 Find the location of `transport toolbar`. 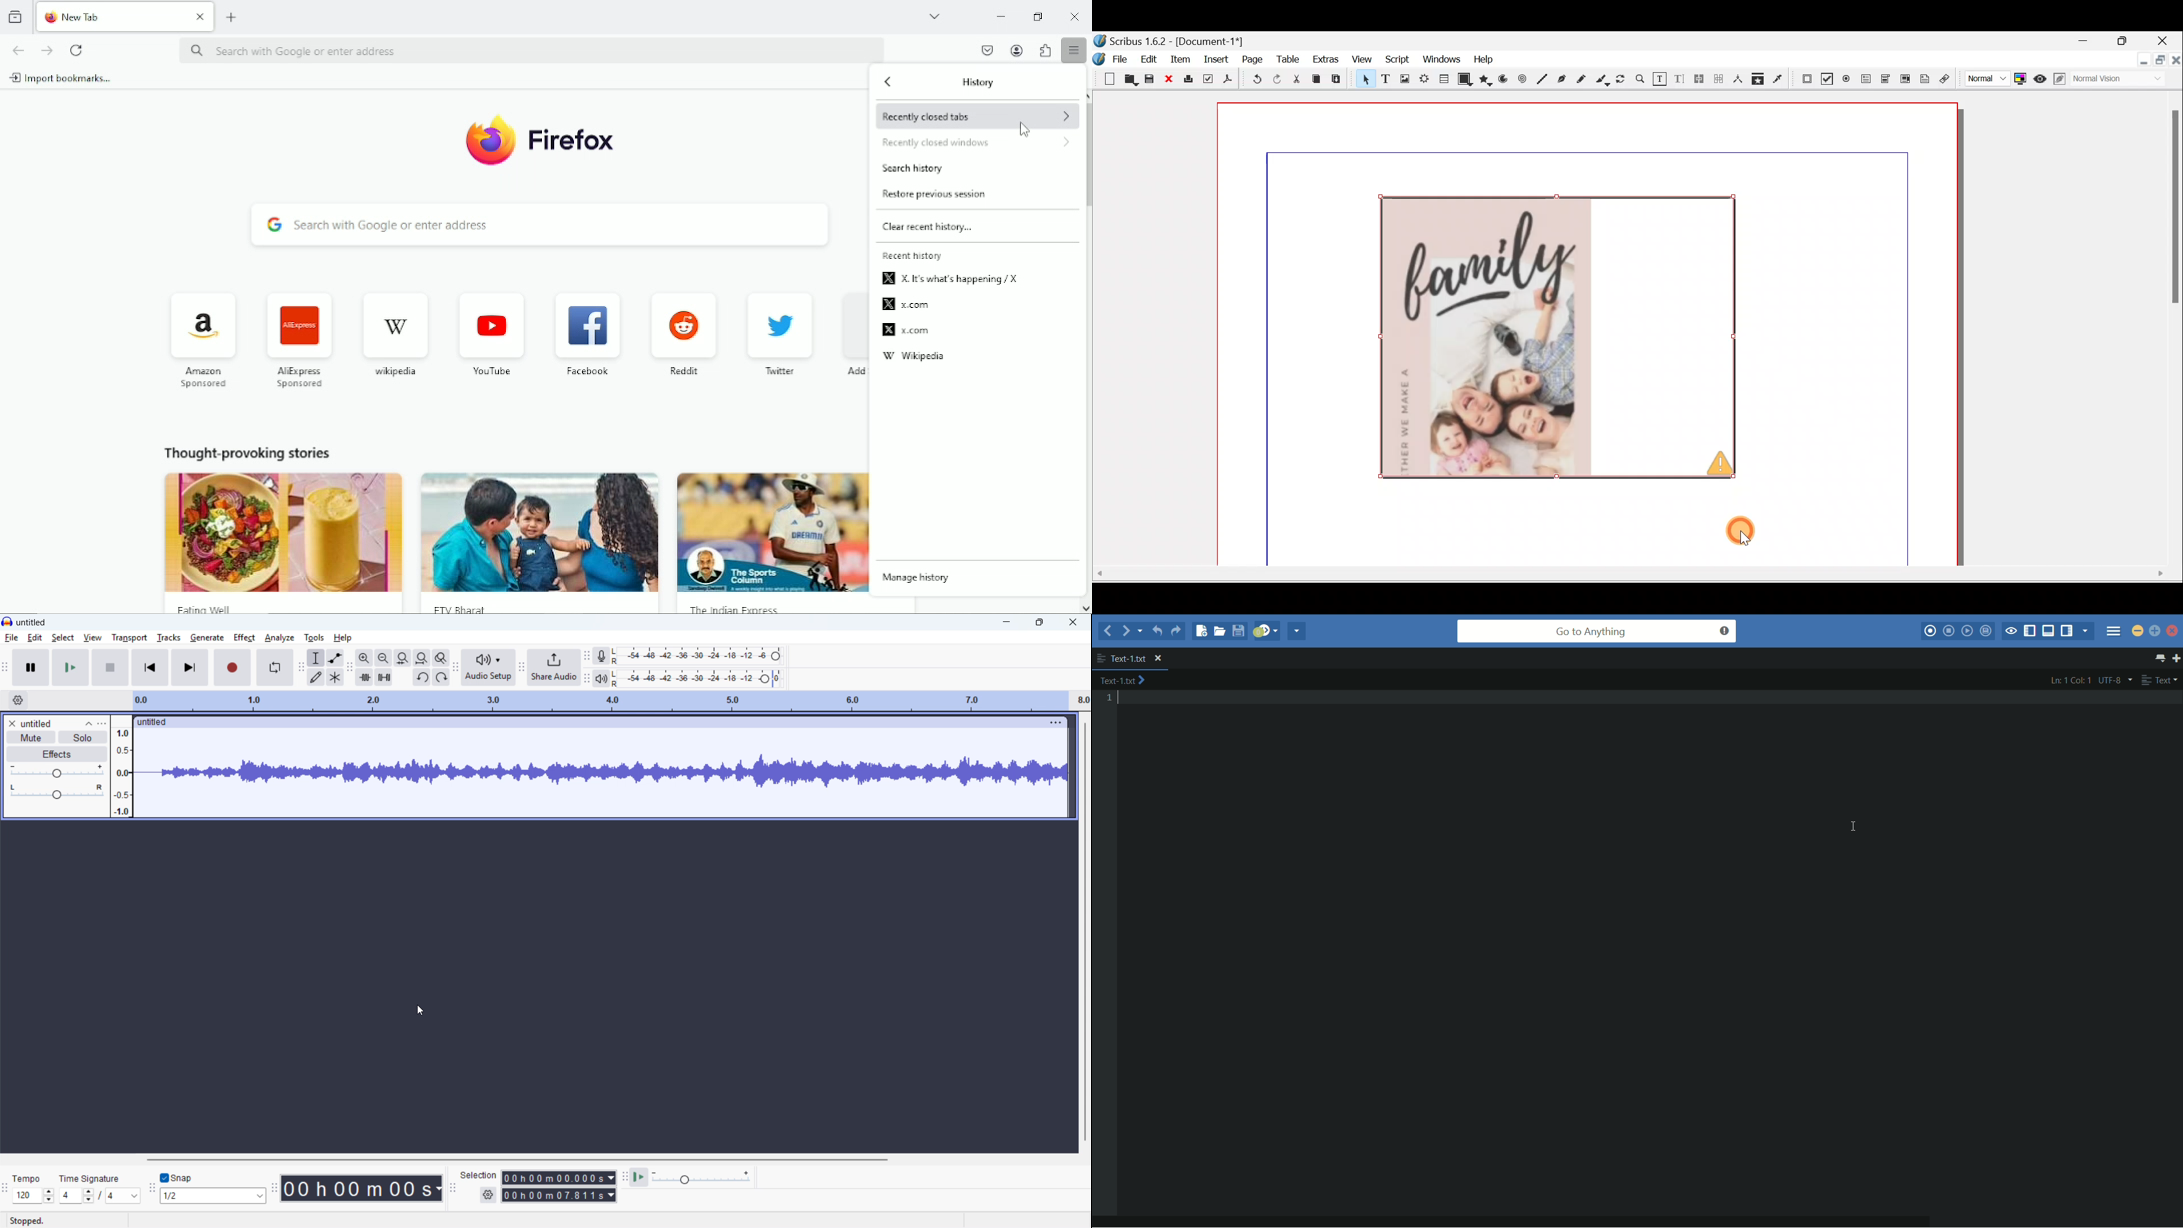

transport toolbar is located at coordinates (5, 669).